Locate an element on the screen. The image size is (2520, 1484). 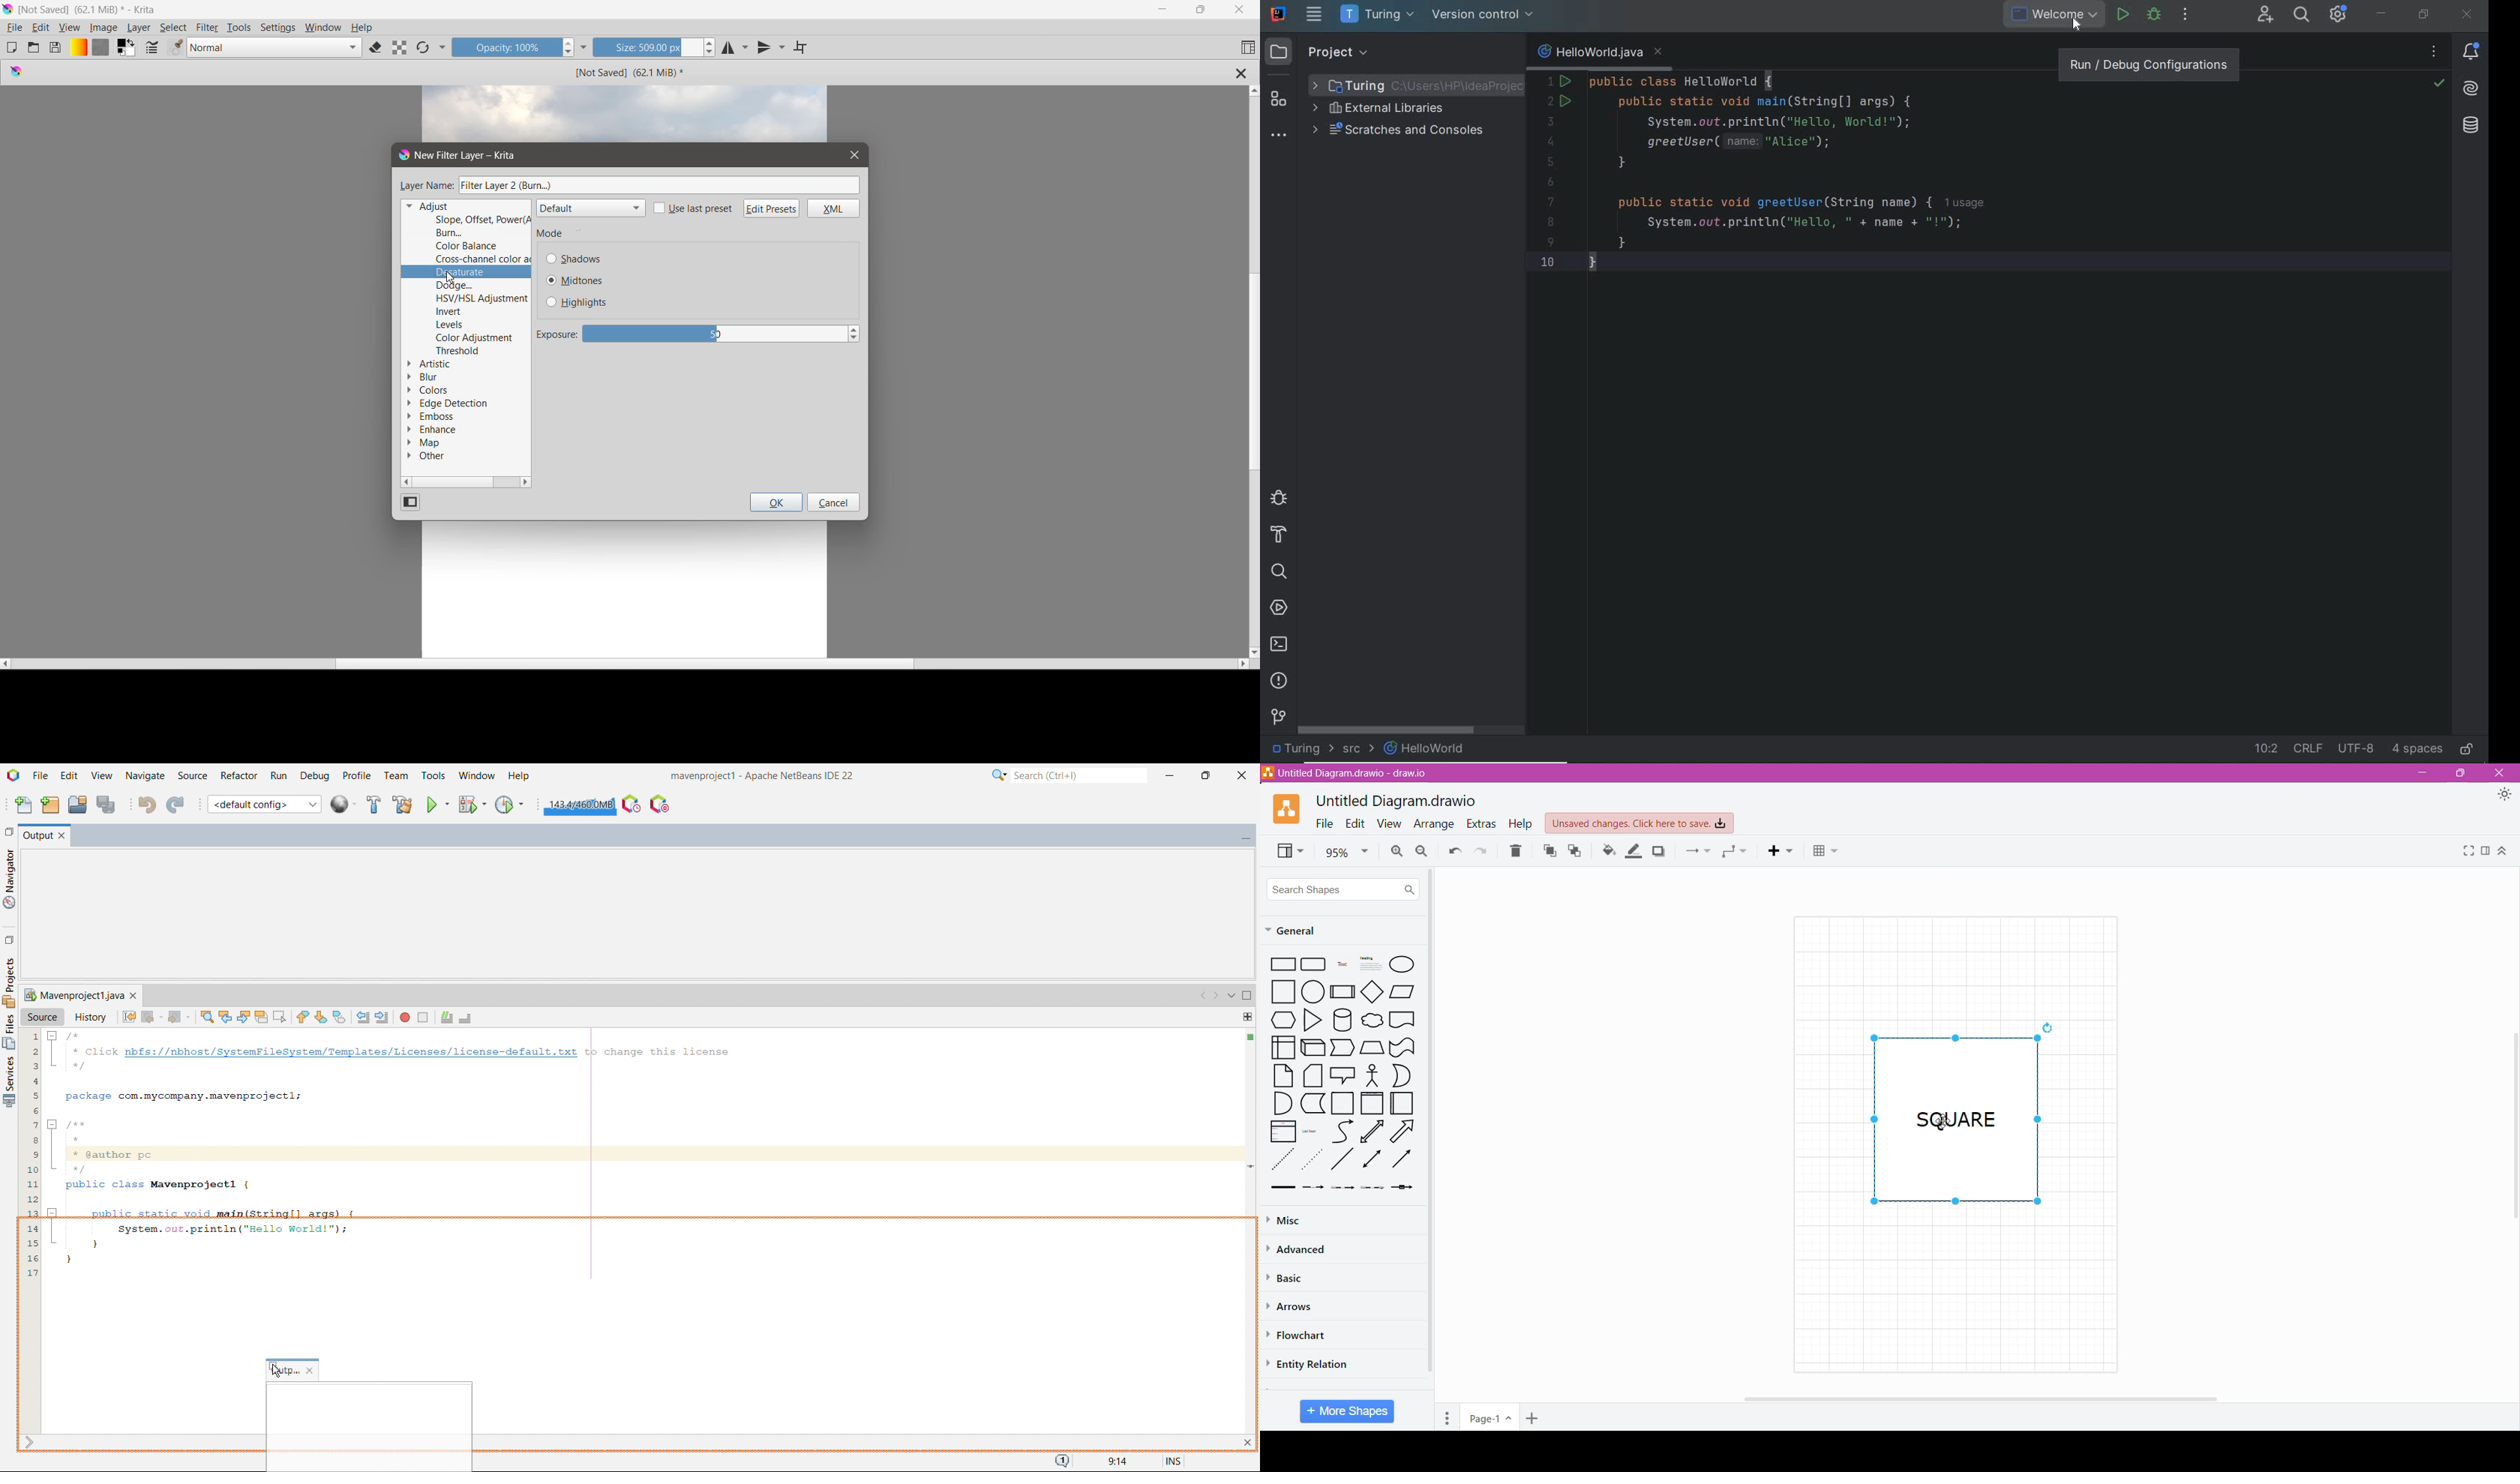
toggle highlights search is located at coordinates (261, 1017).